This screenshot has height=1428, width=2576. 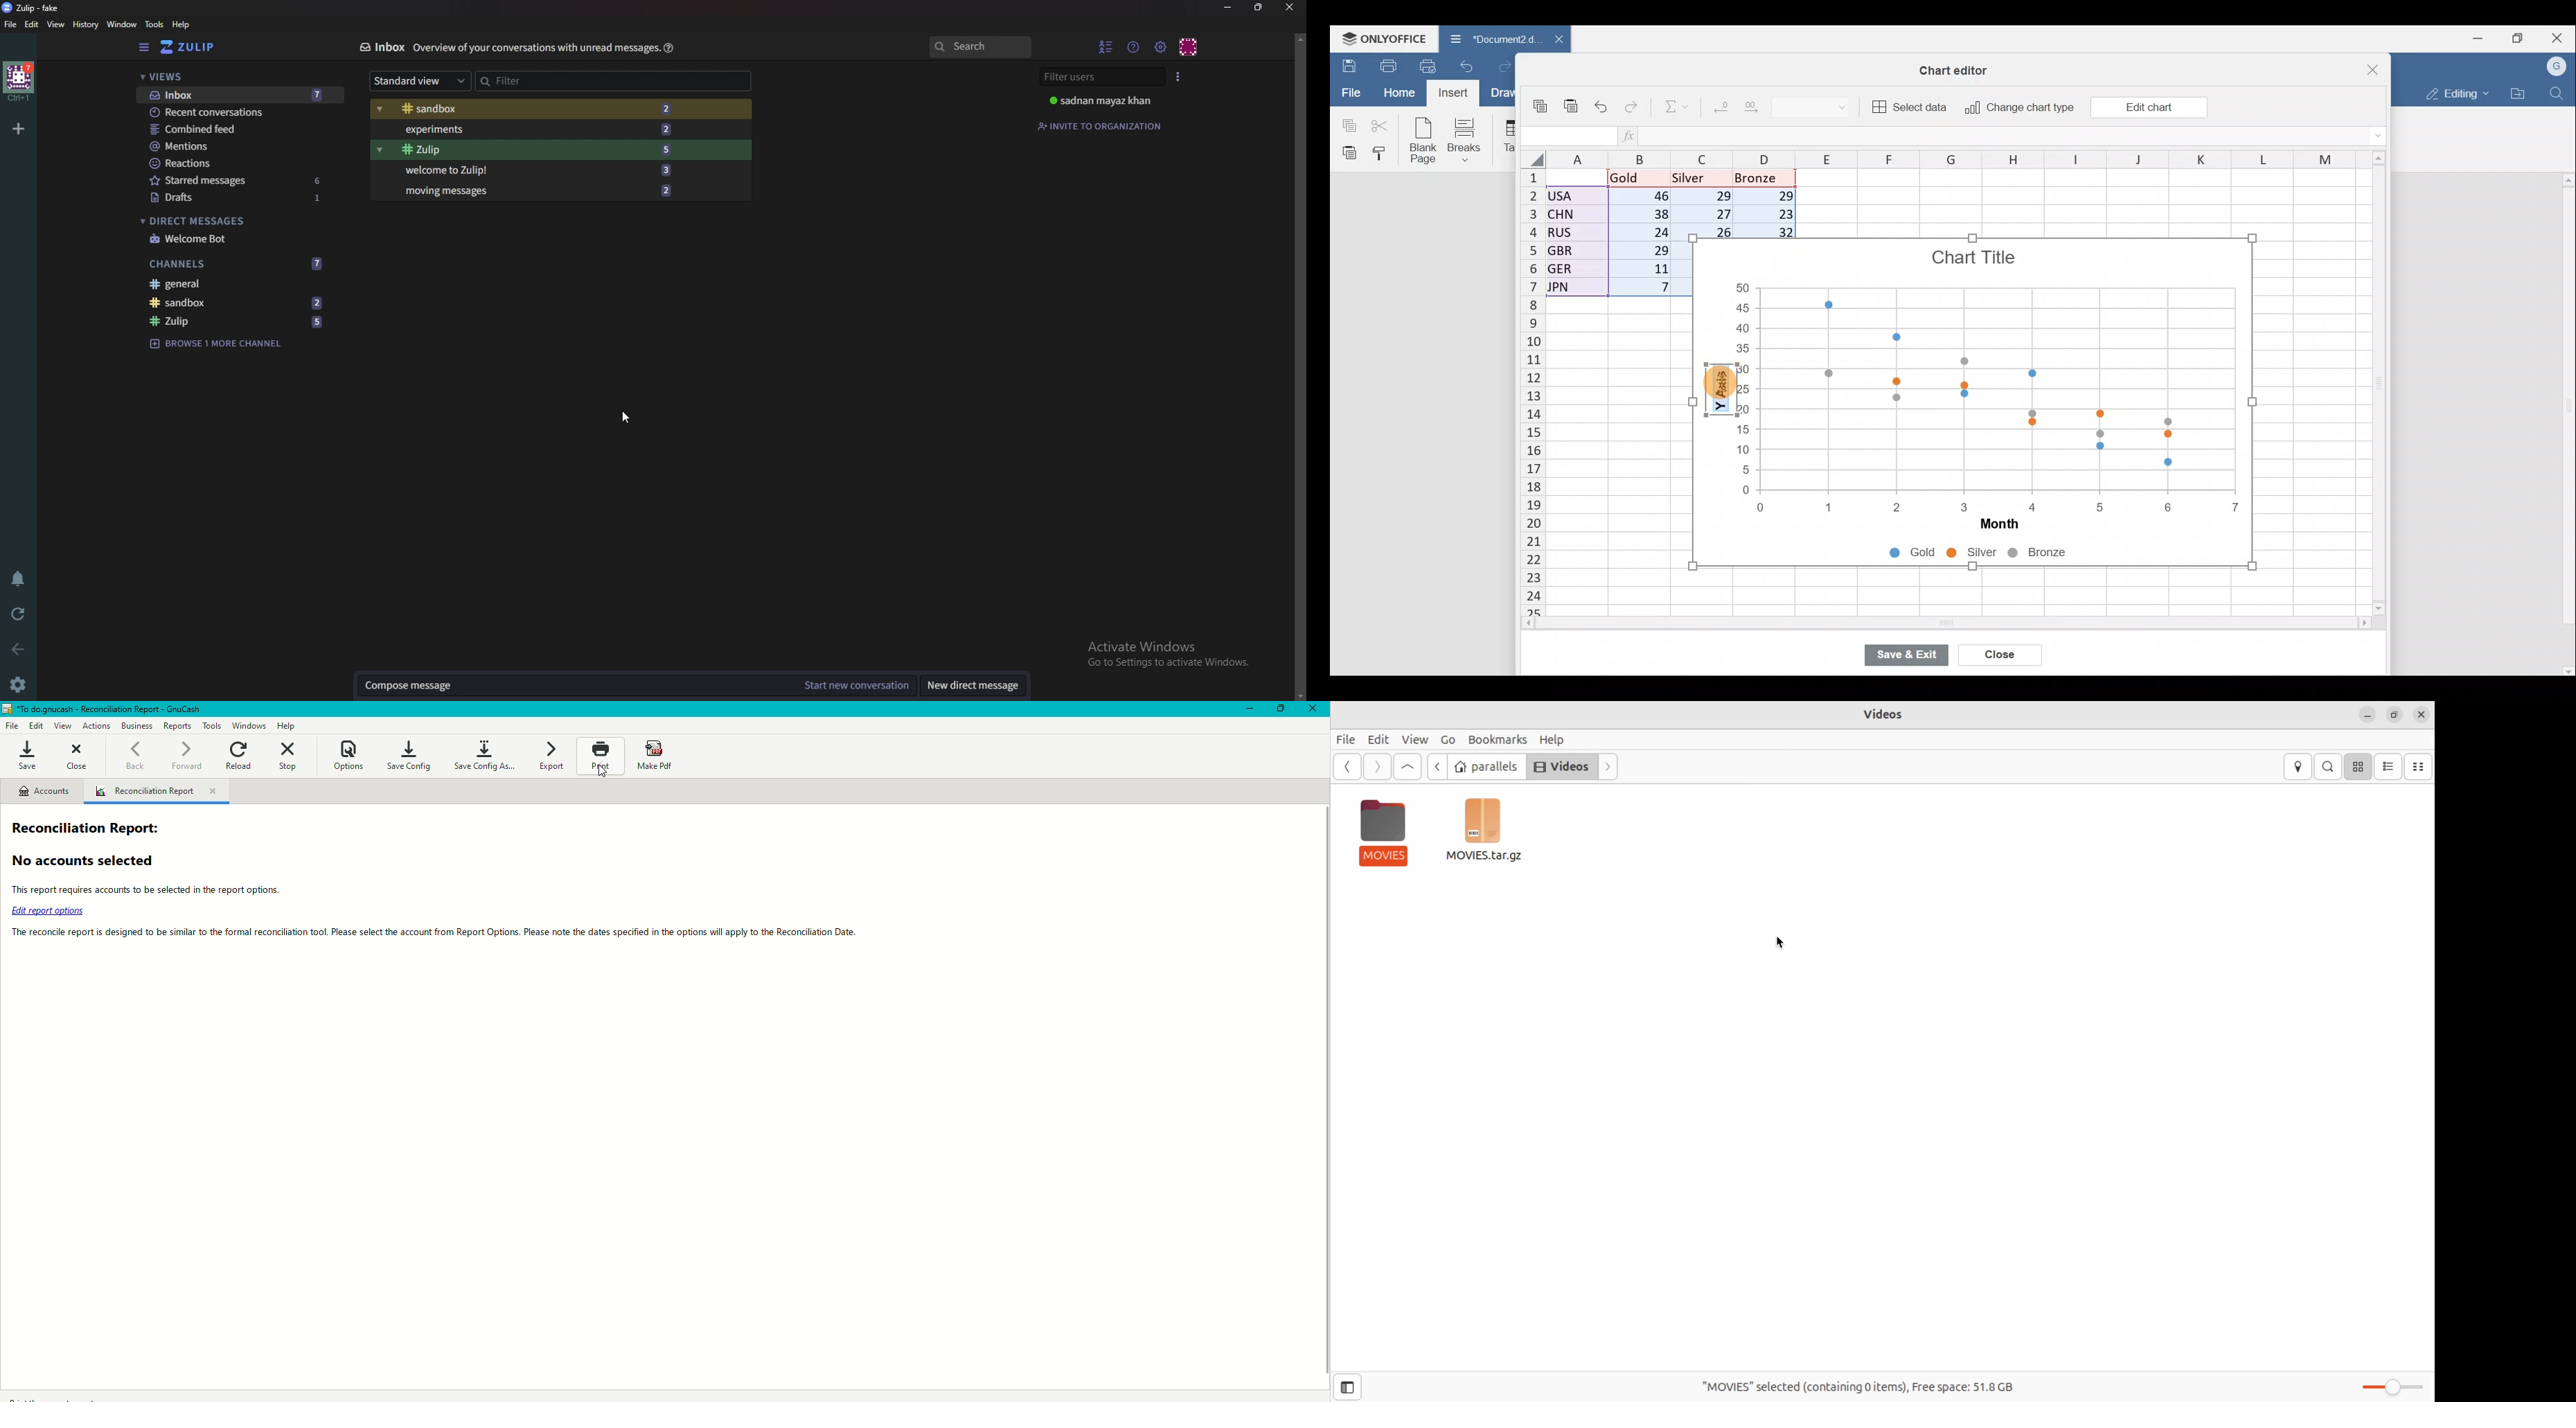 I want to click on Chart image, so click(x=1993, y=374).